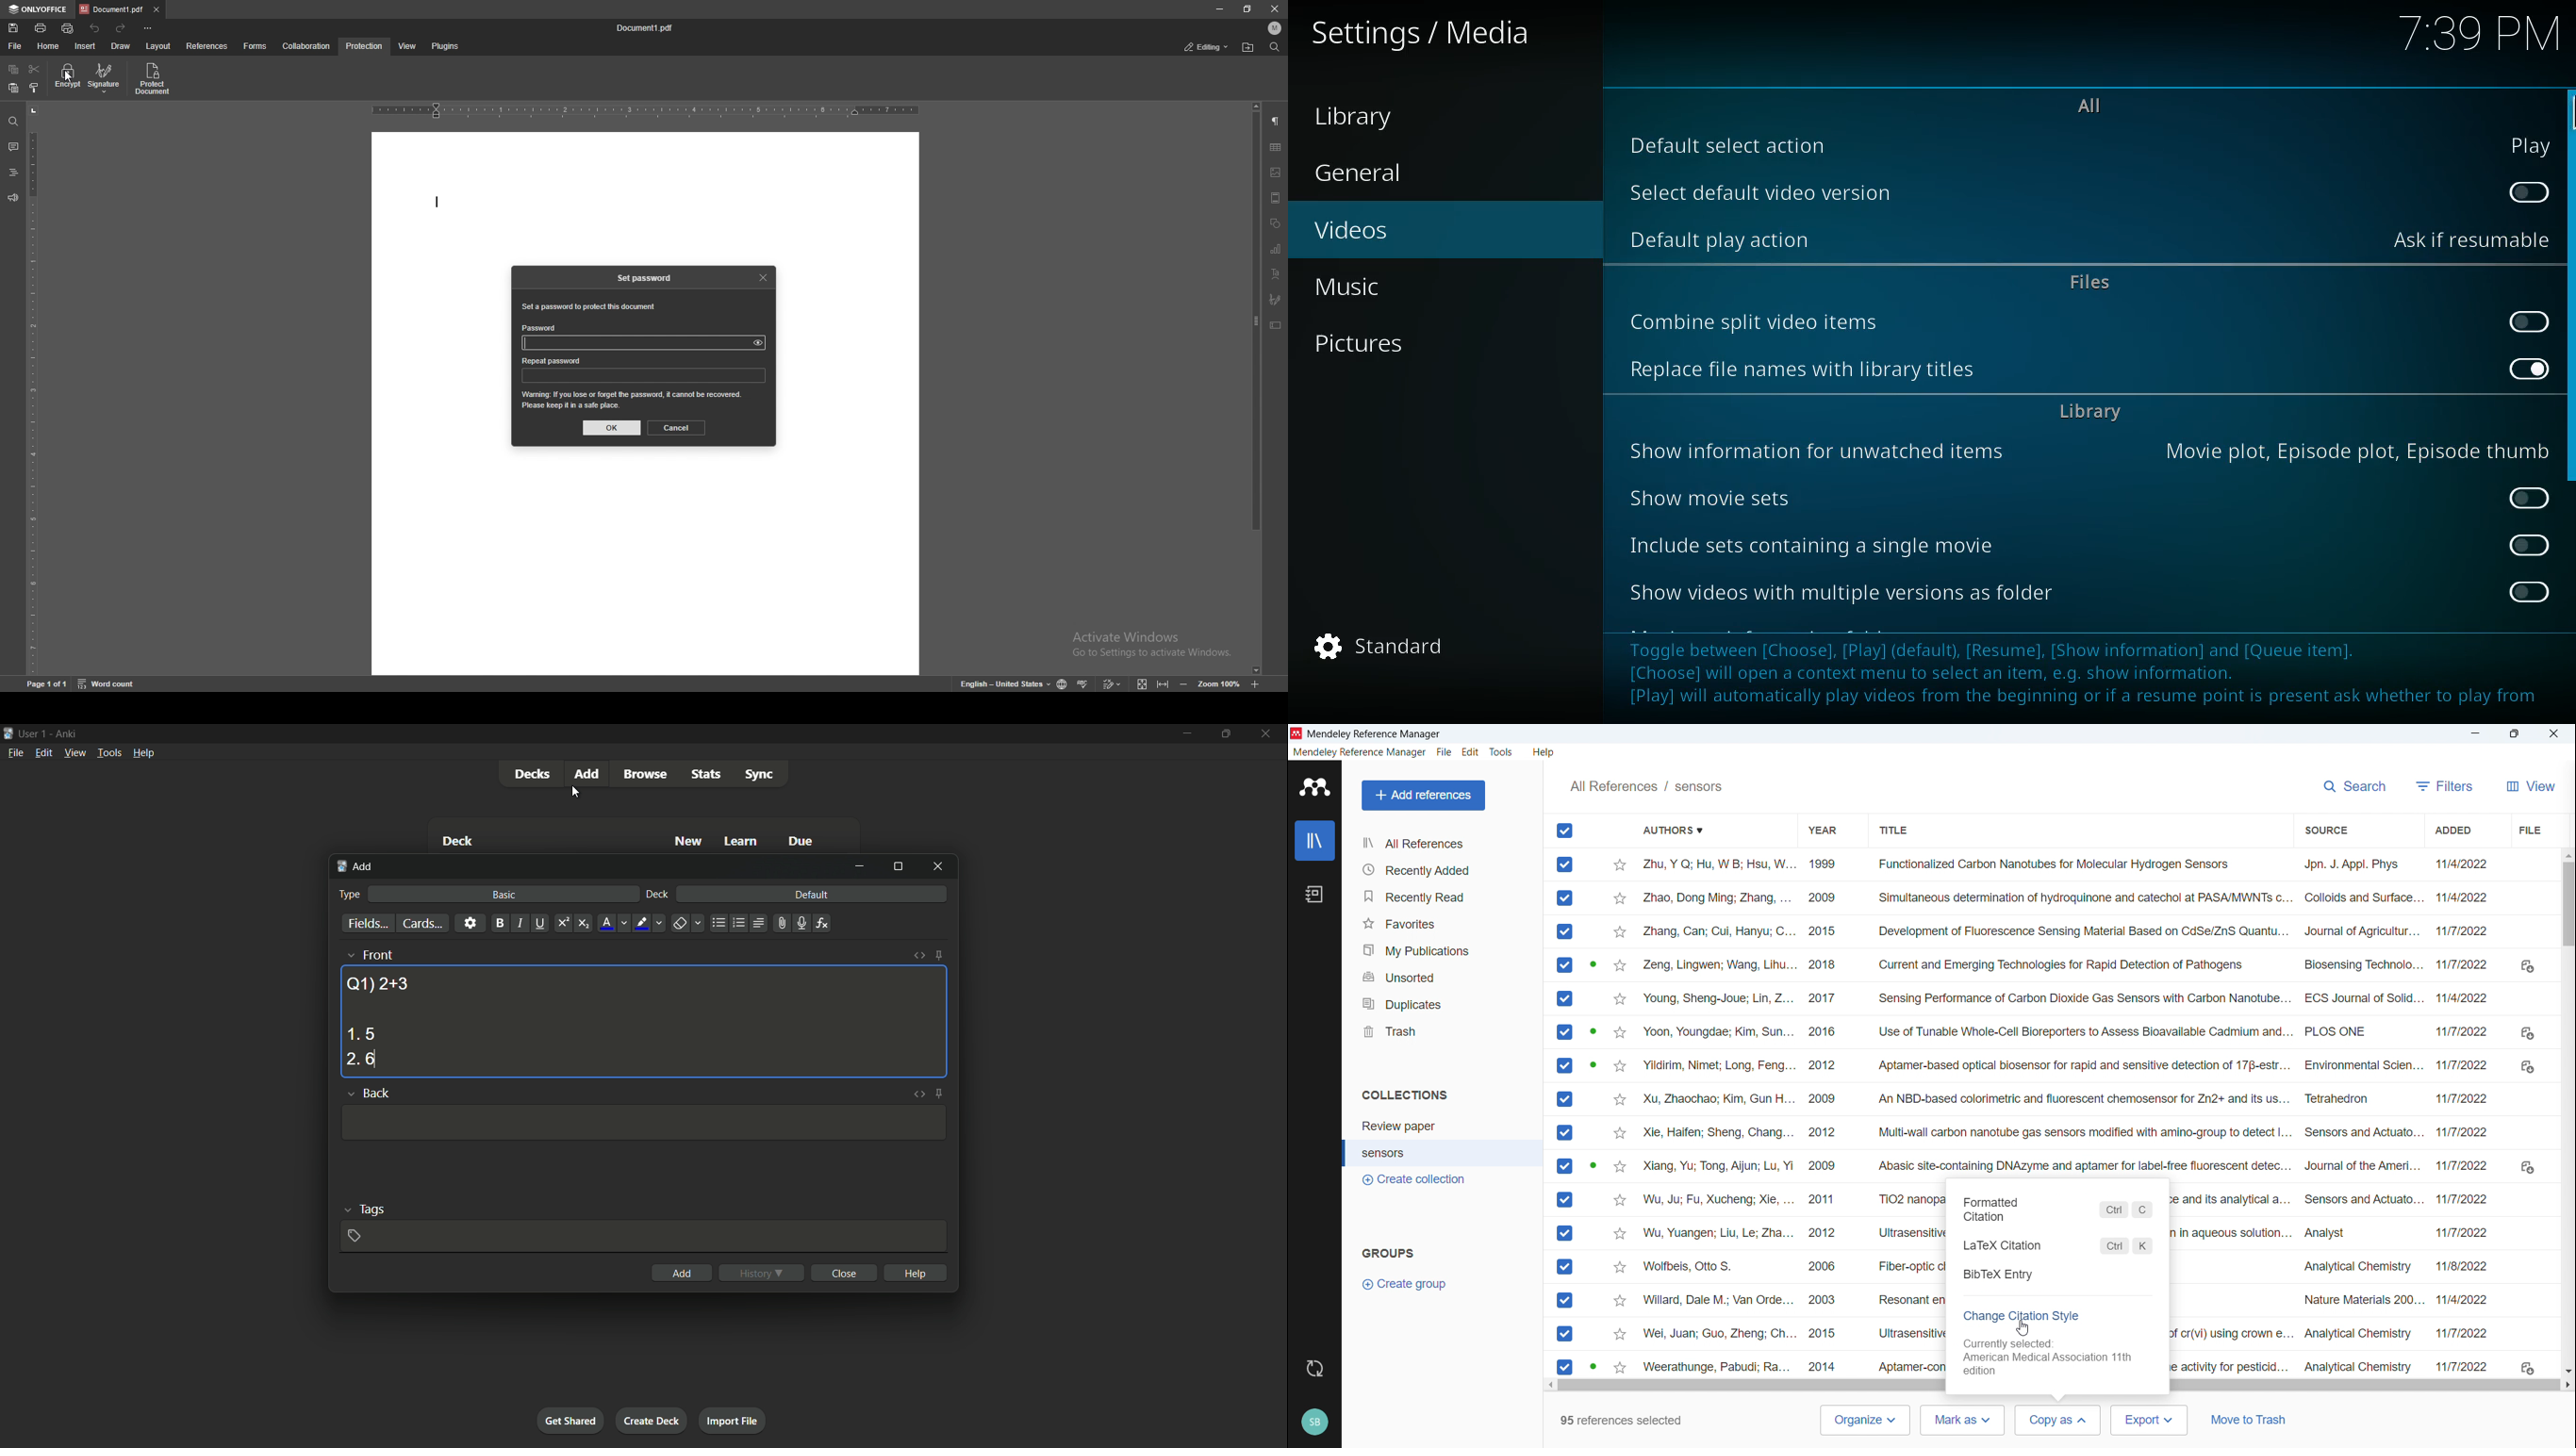  I want to click on toggle html editor, so click(917, 1093).